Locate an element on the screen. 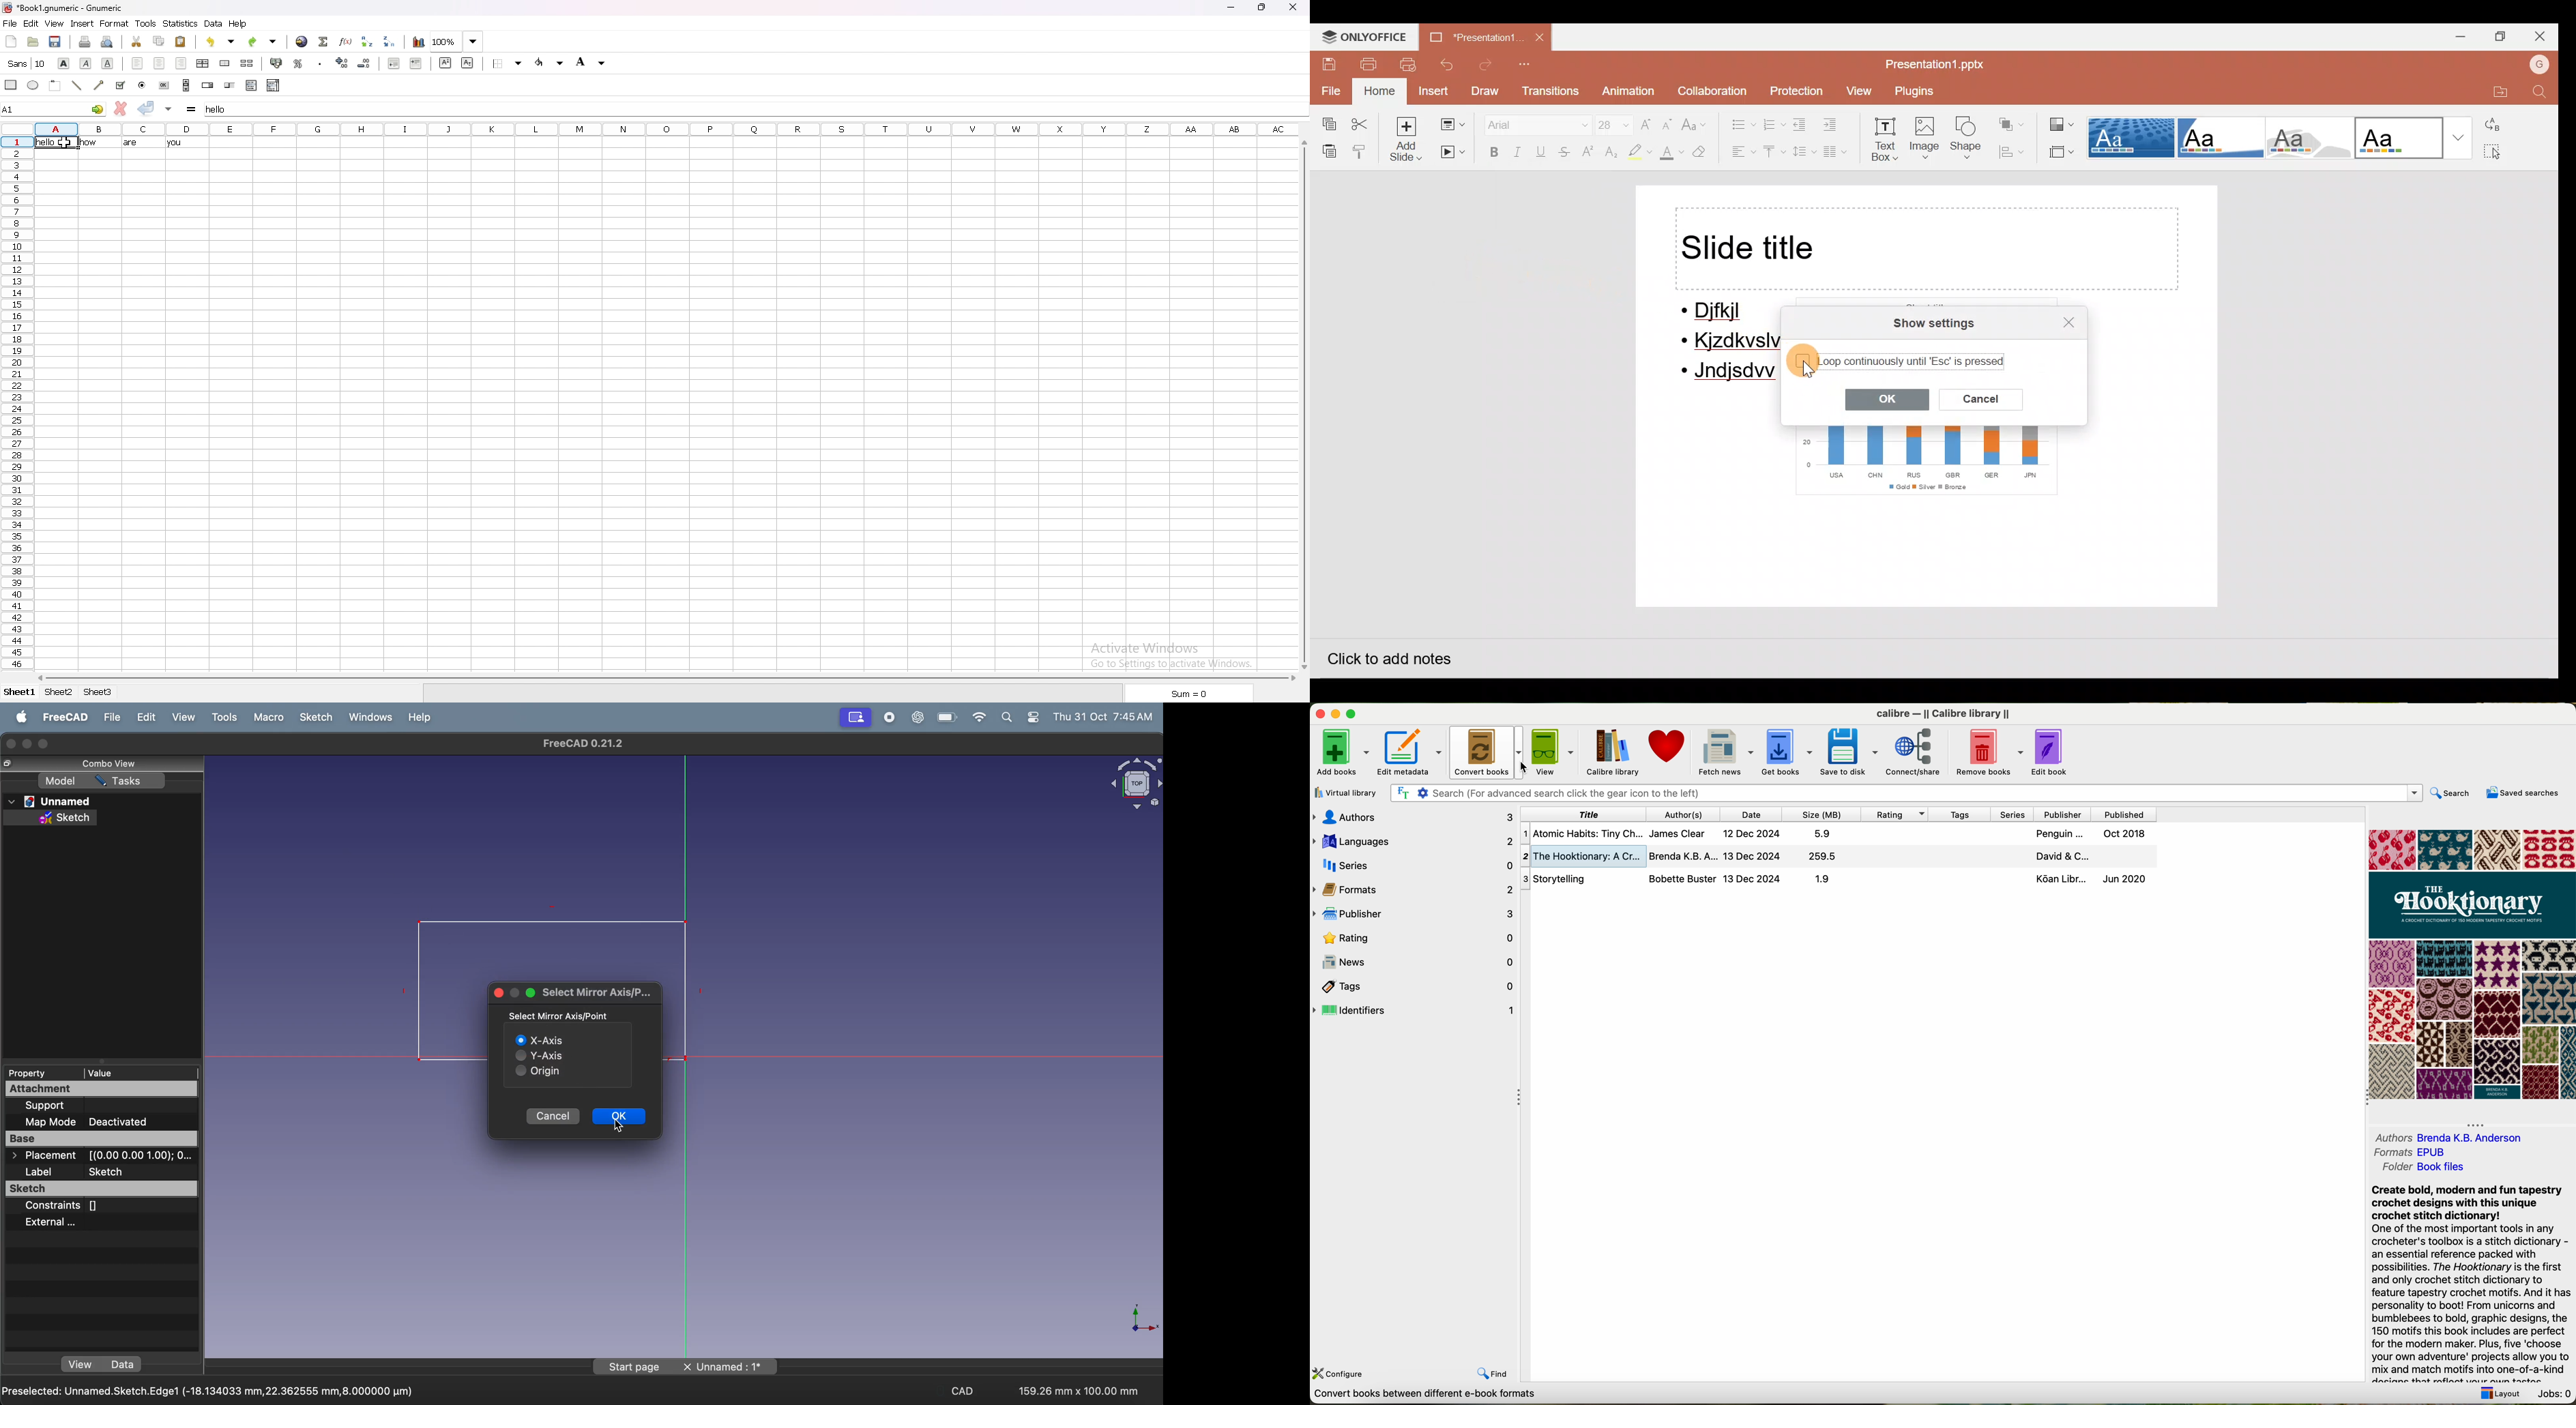 The height and width of the screenshot is (1428, 2576). Draw is located at coordinates (1484, 95).